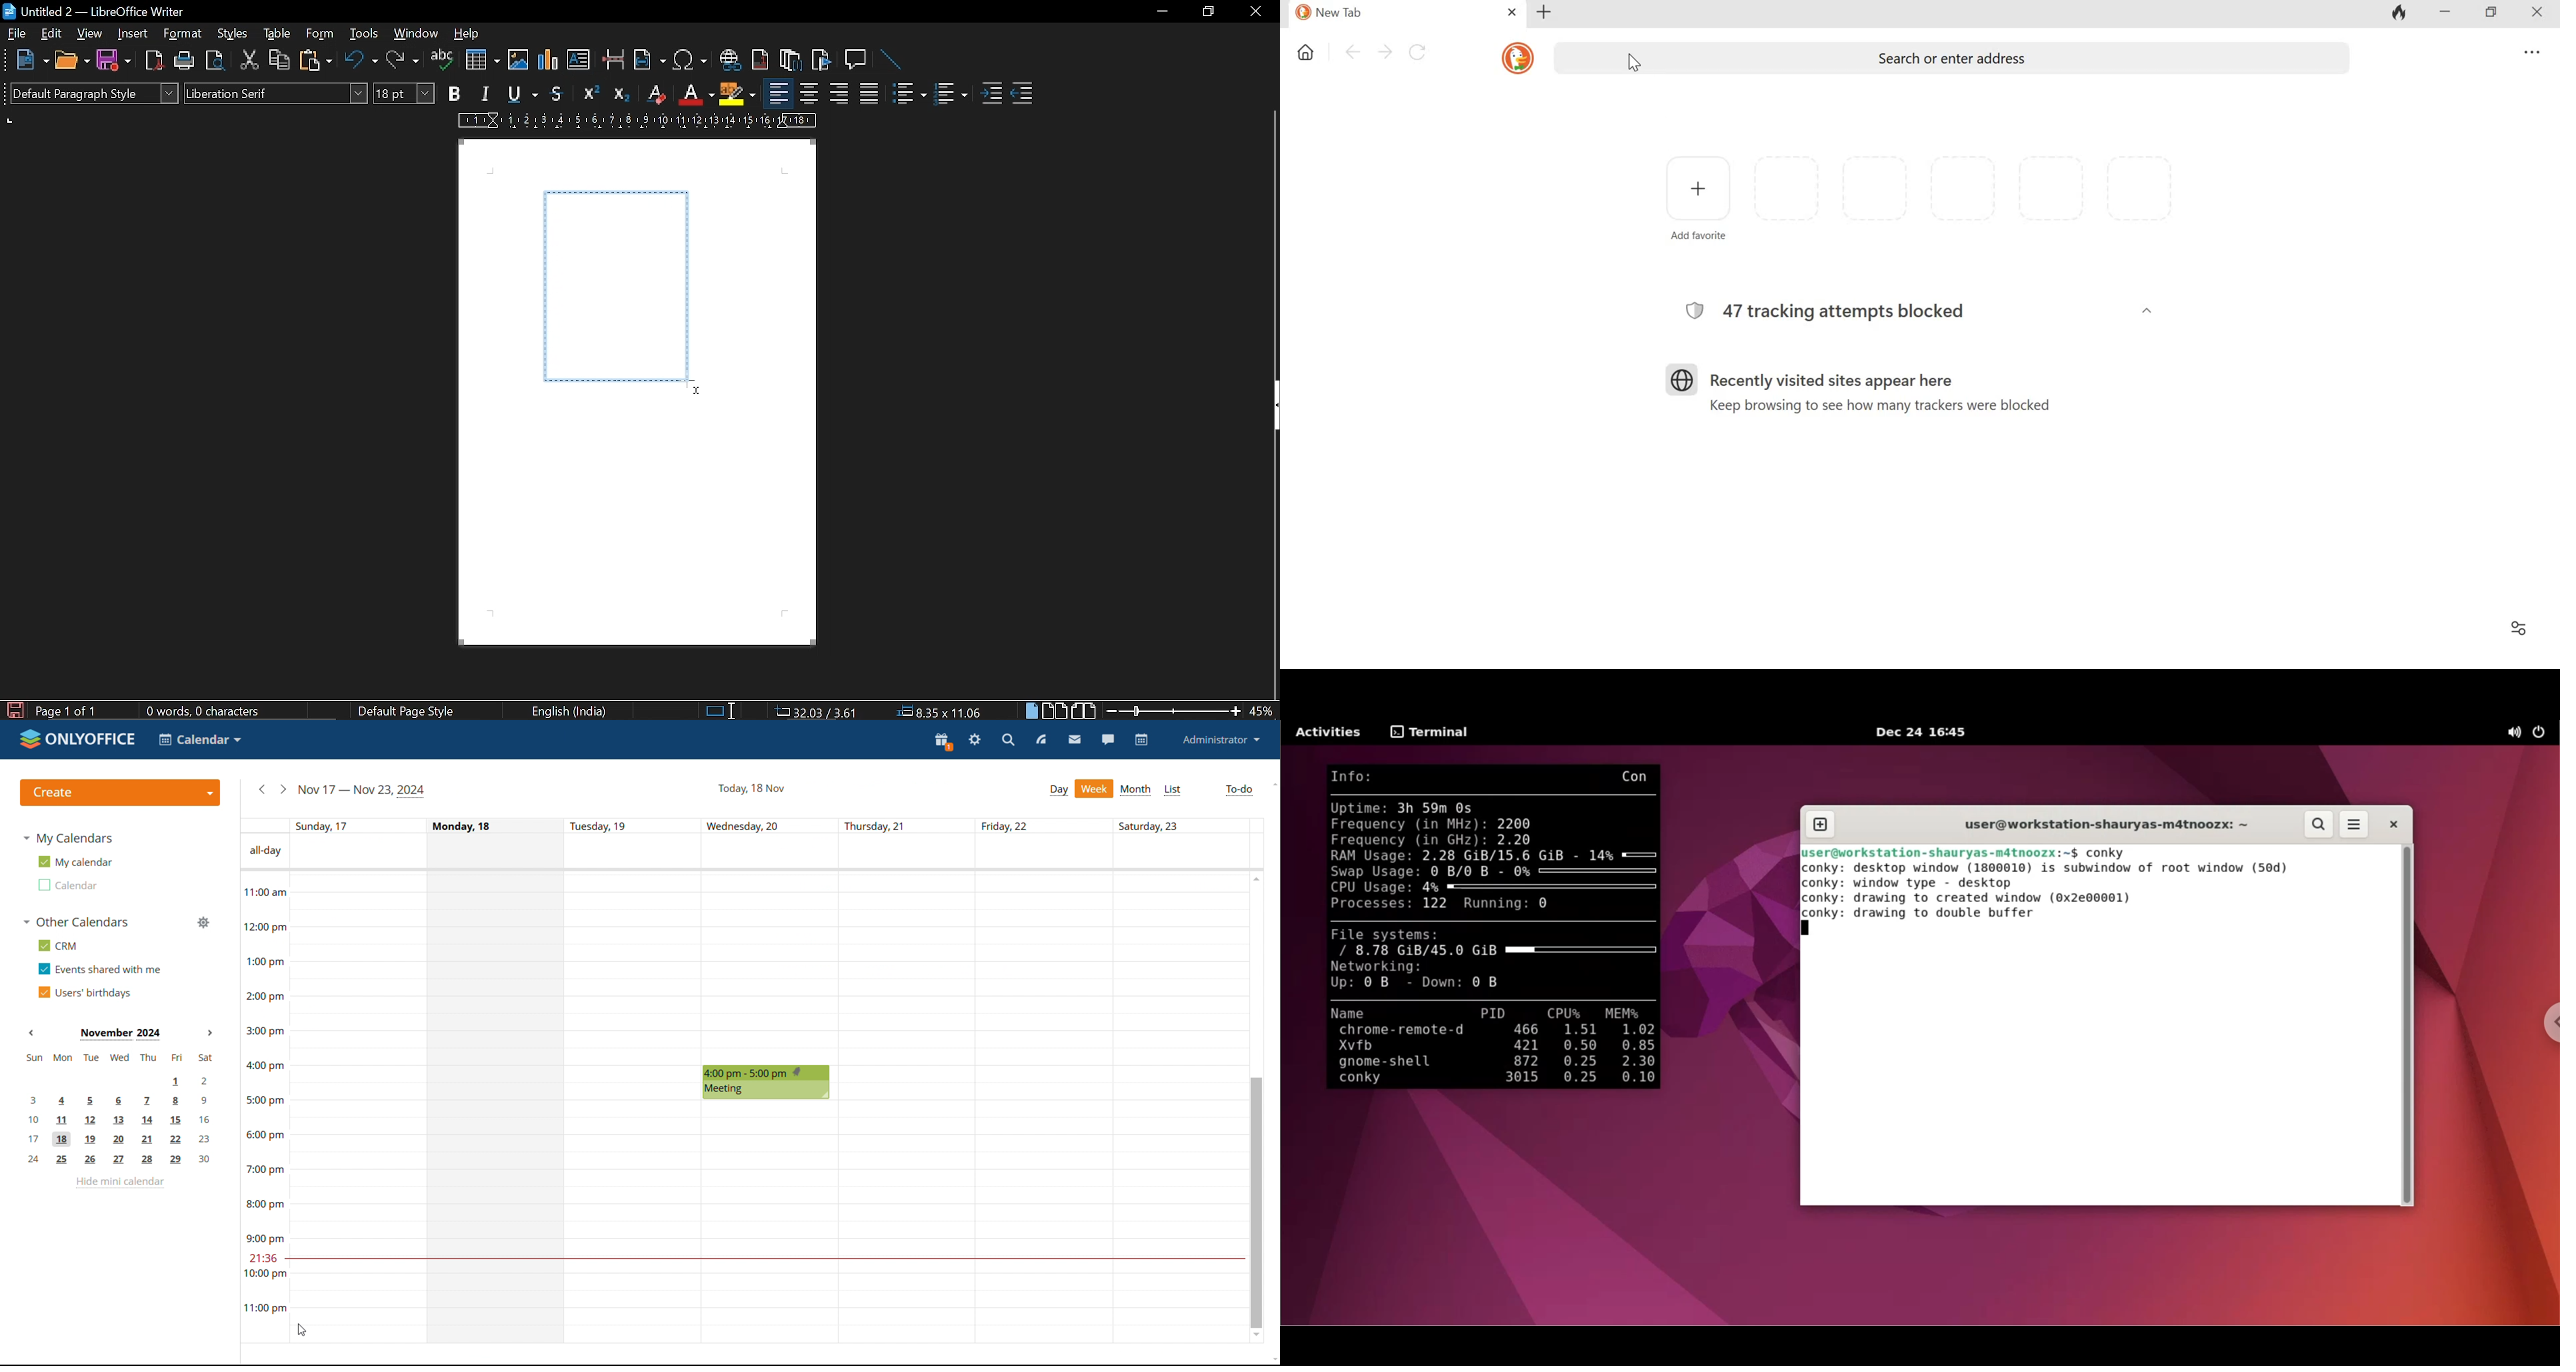 The width and height of the screenshot is (2576, 1372). Describe the element at coordinates (822, 60) in the screenshot. I see `insert bookmark` at that location.